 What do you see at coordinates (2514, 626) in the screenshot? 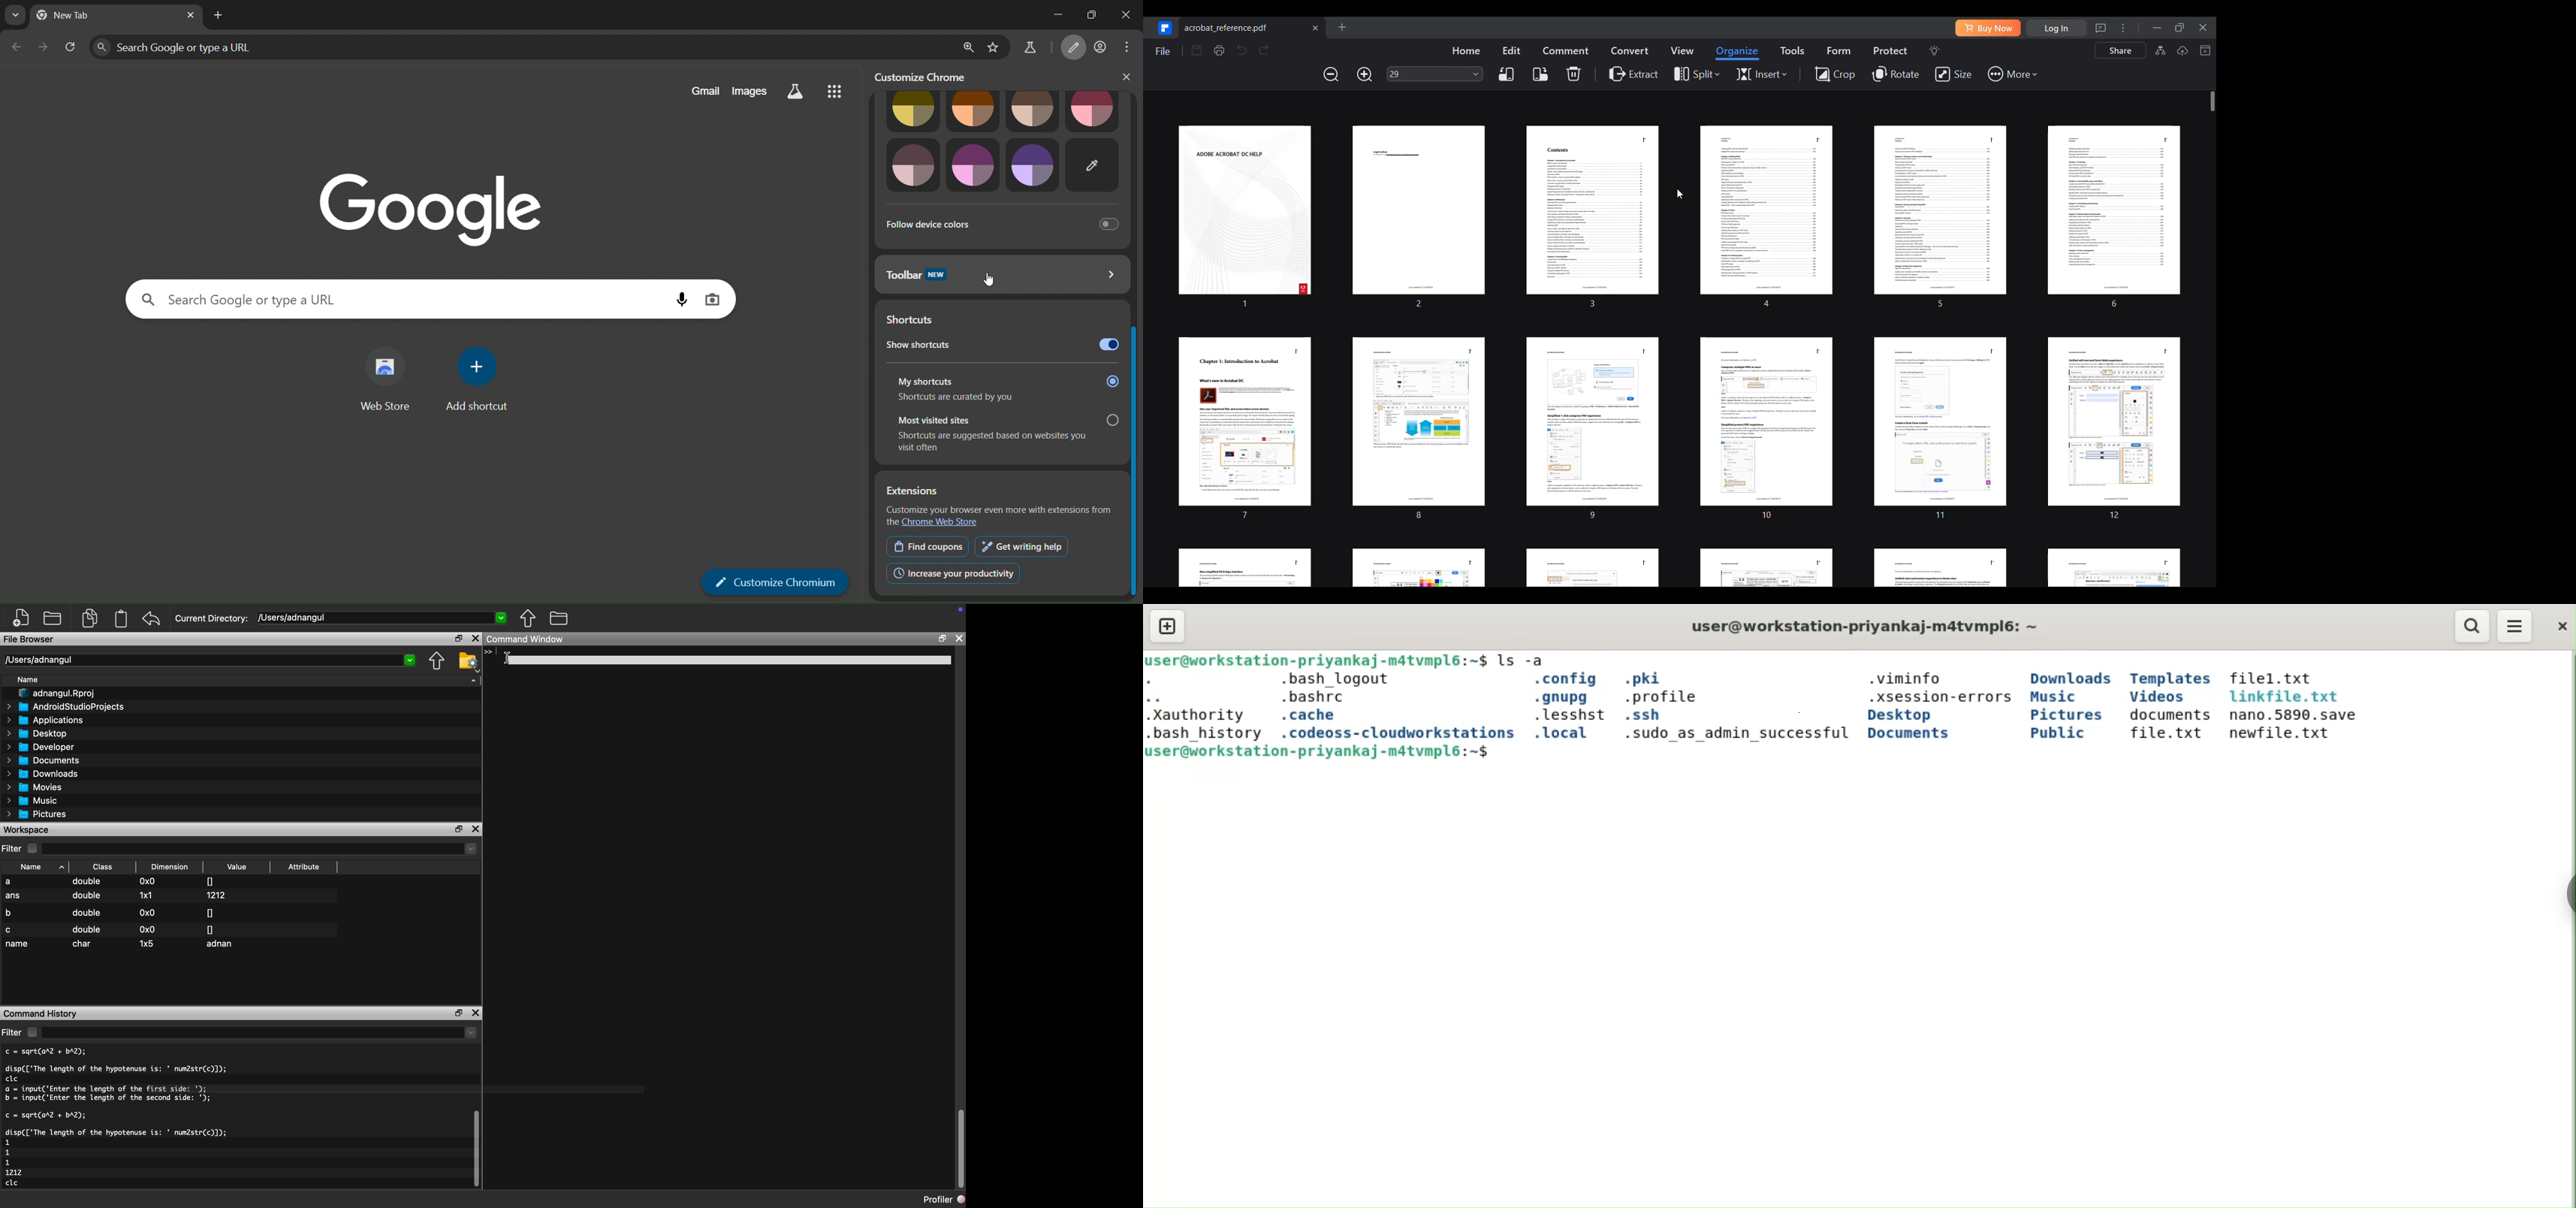
I see `menu` at bounding box center [2514, 626].